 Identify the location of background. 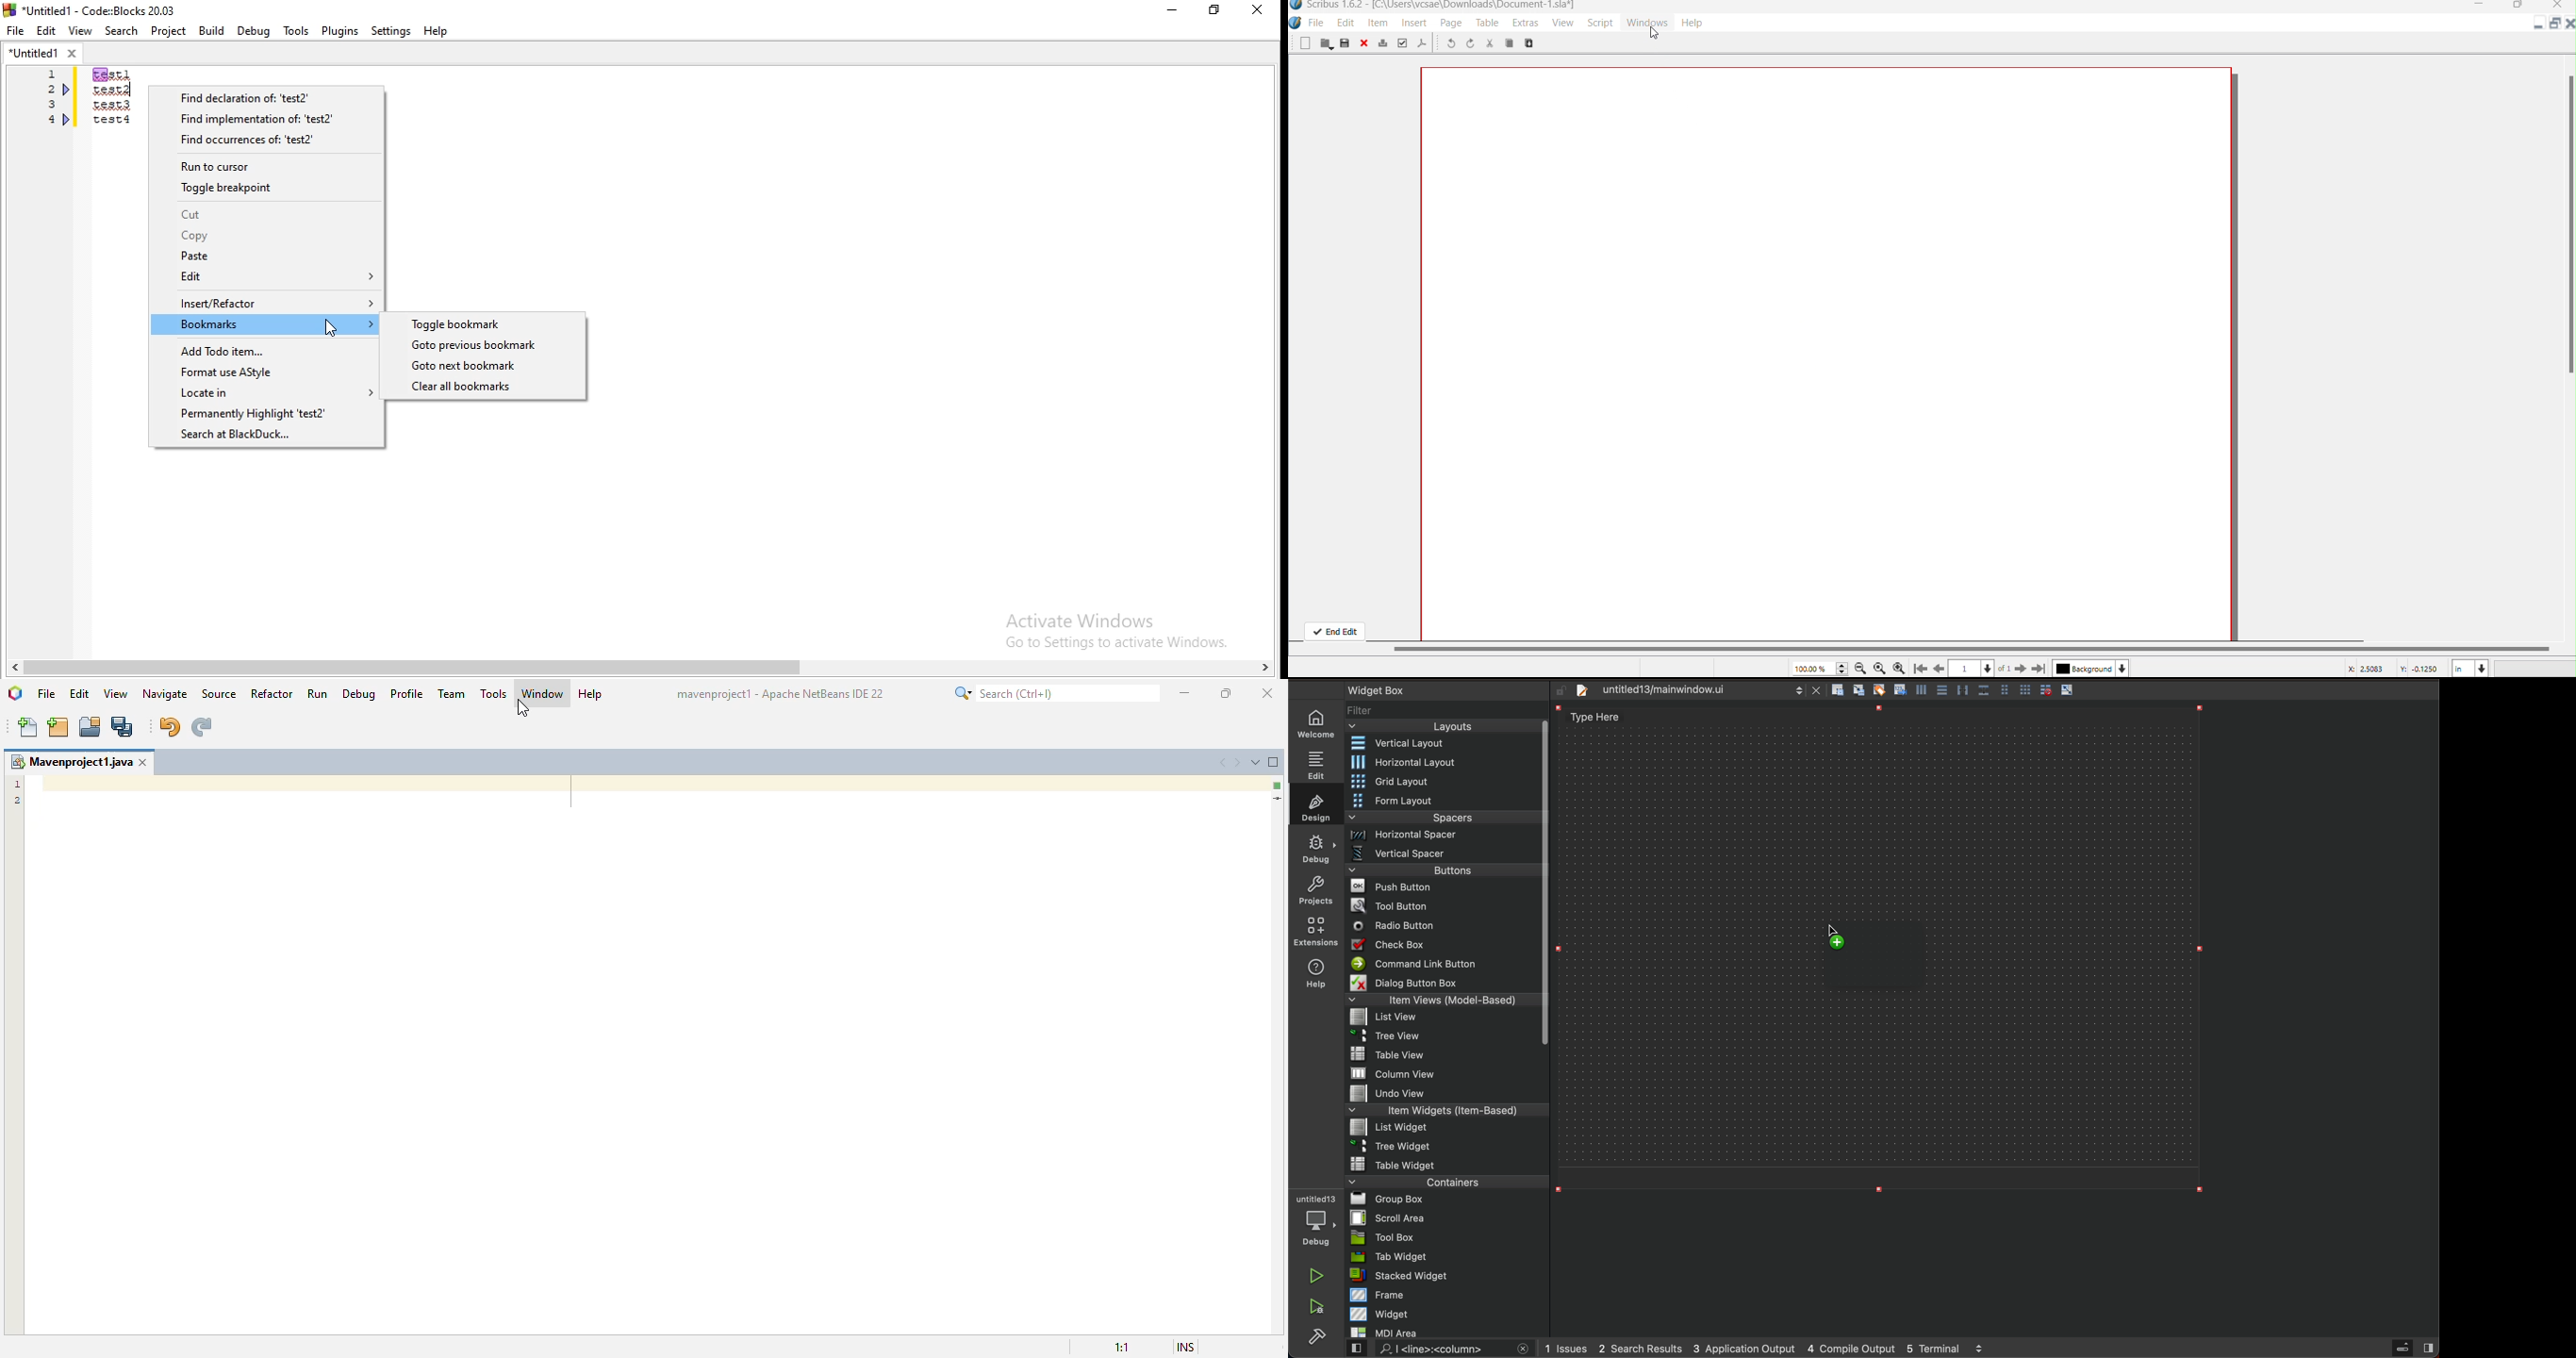
(2083, 670).